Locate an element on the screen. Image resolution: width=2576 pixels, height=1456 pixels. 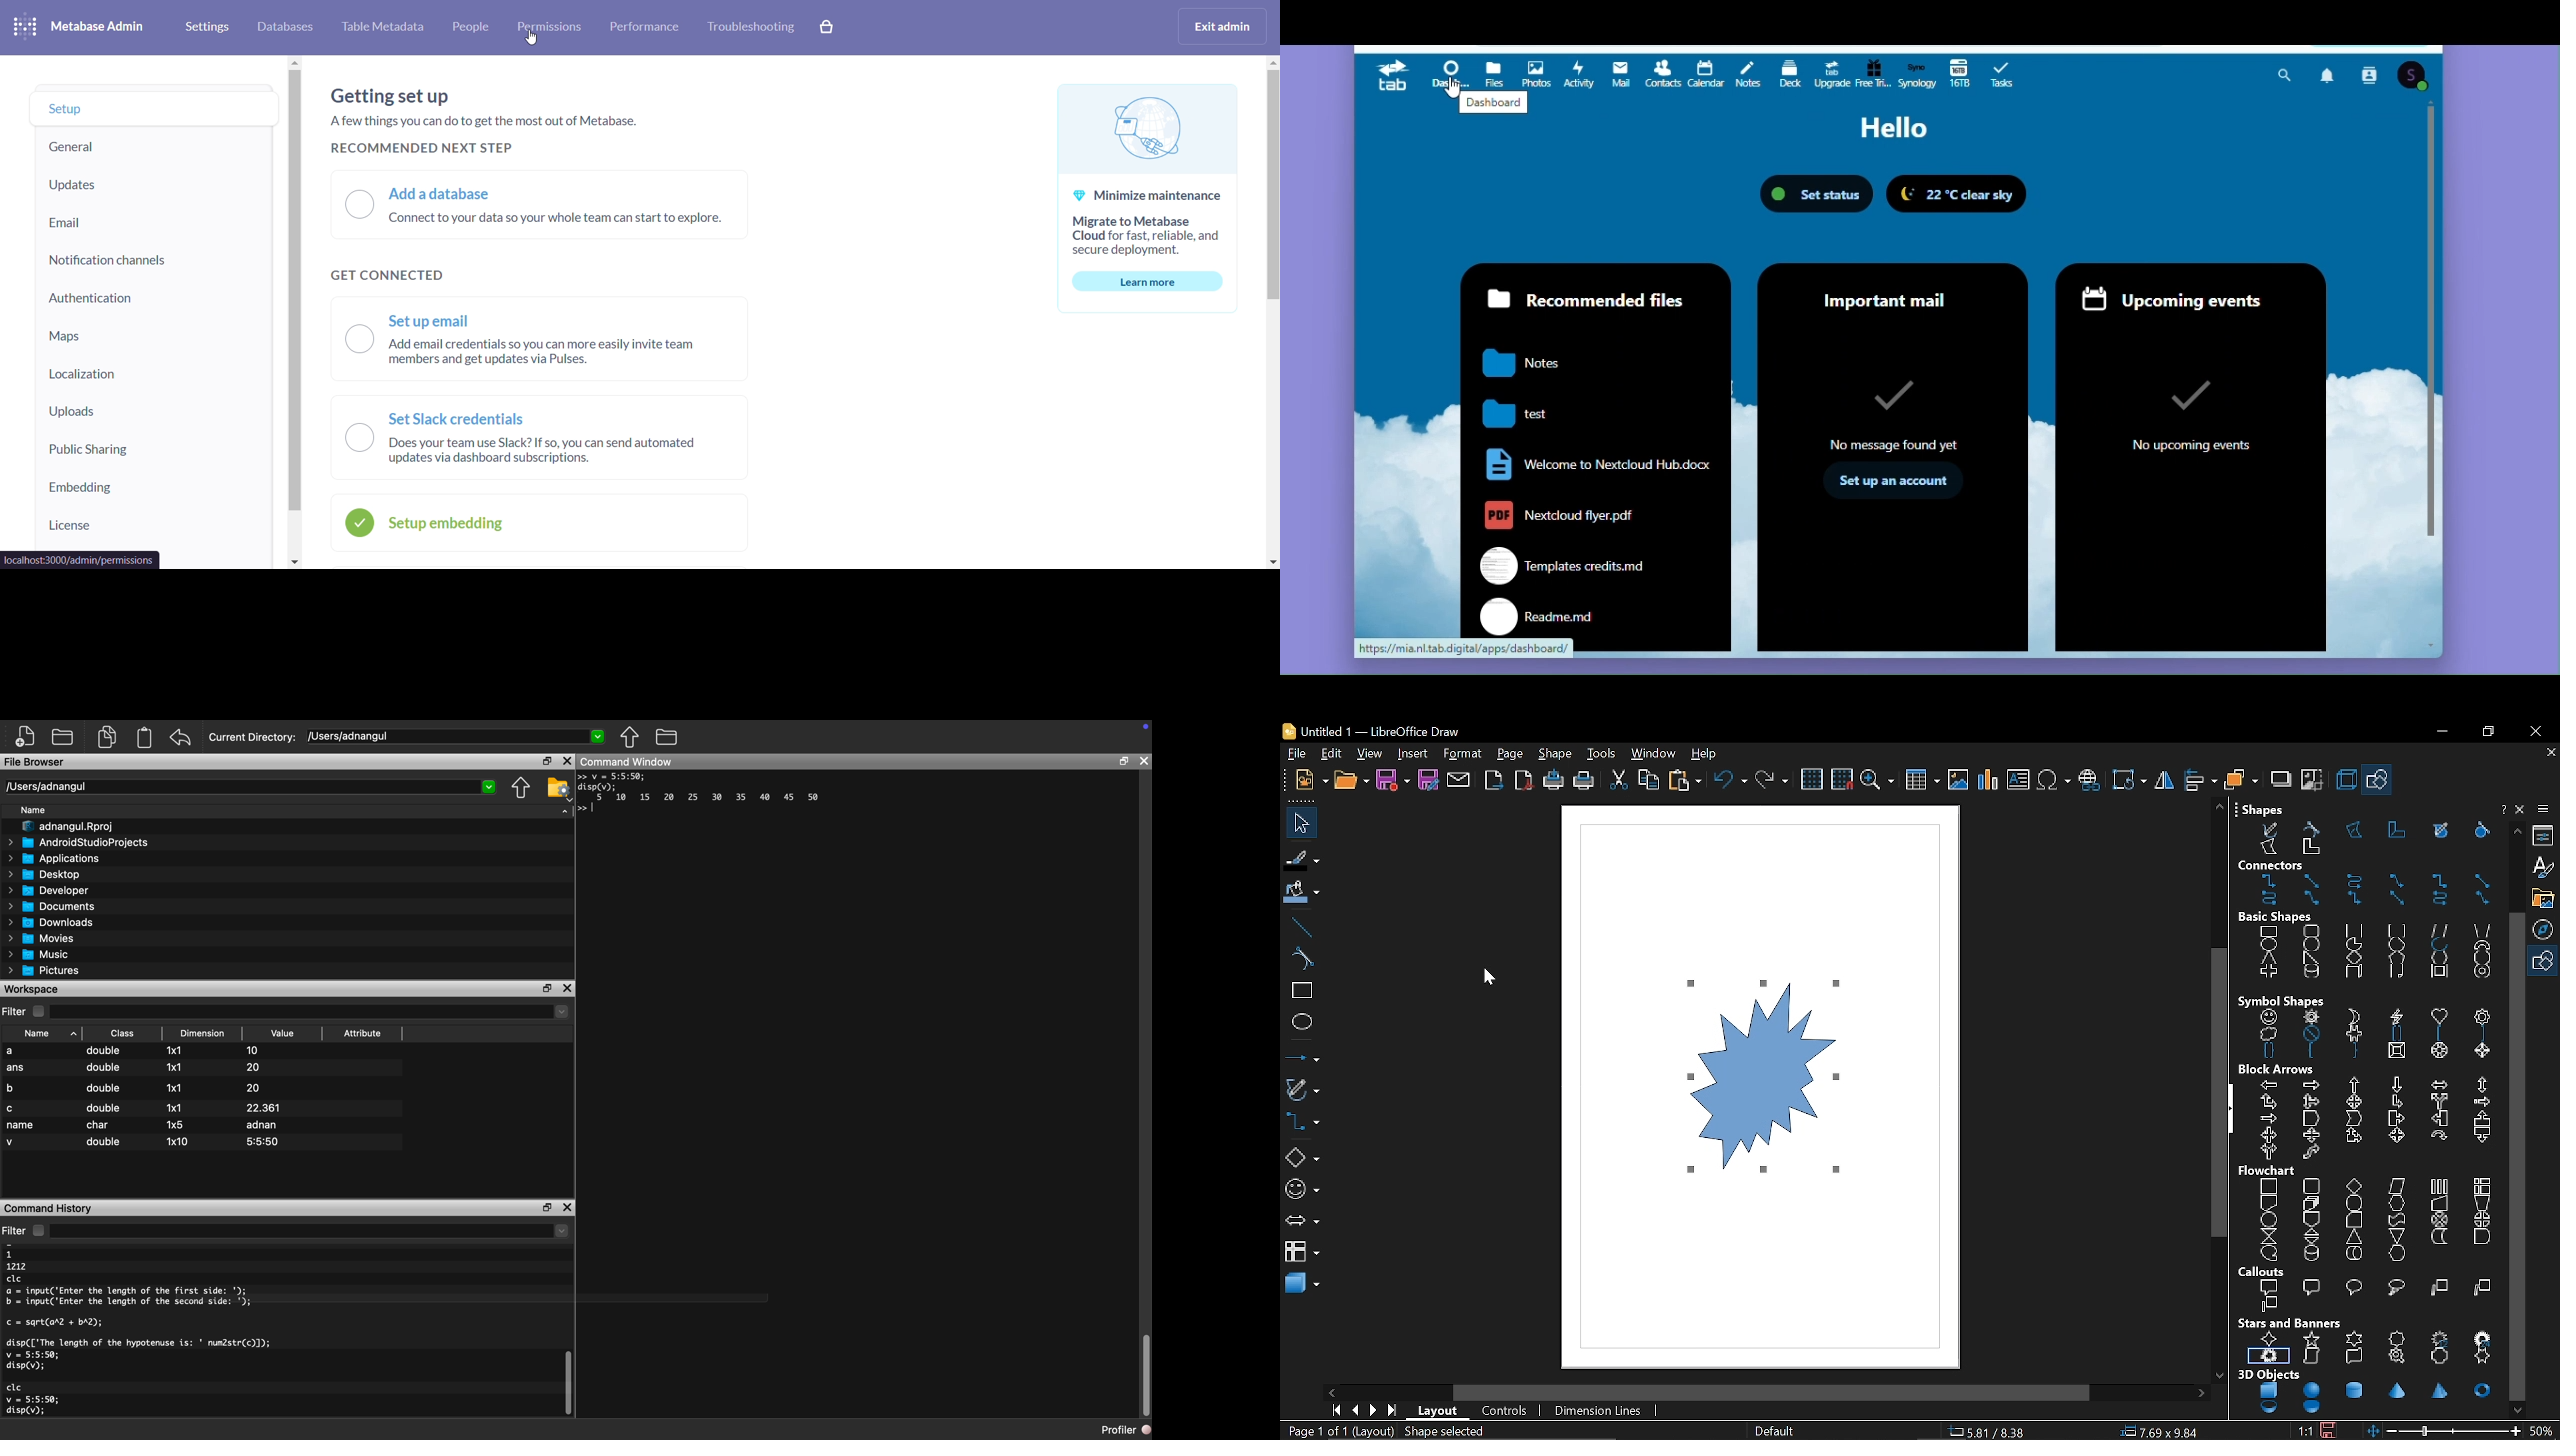
Dropdown is located at coordinates (597, 737).